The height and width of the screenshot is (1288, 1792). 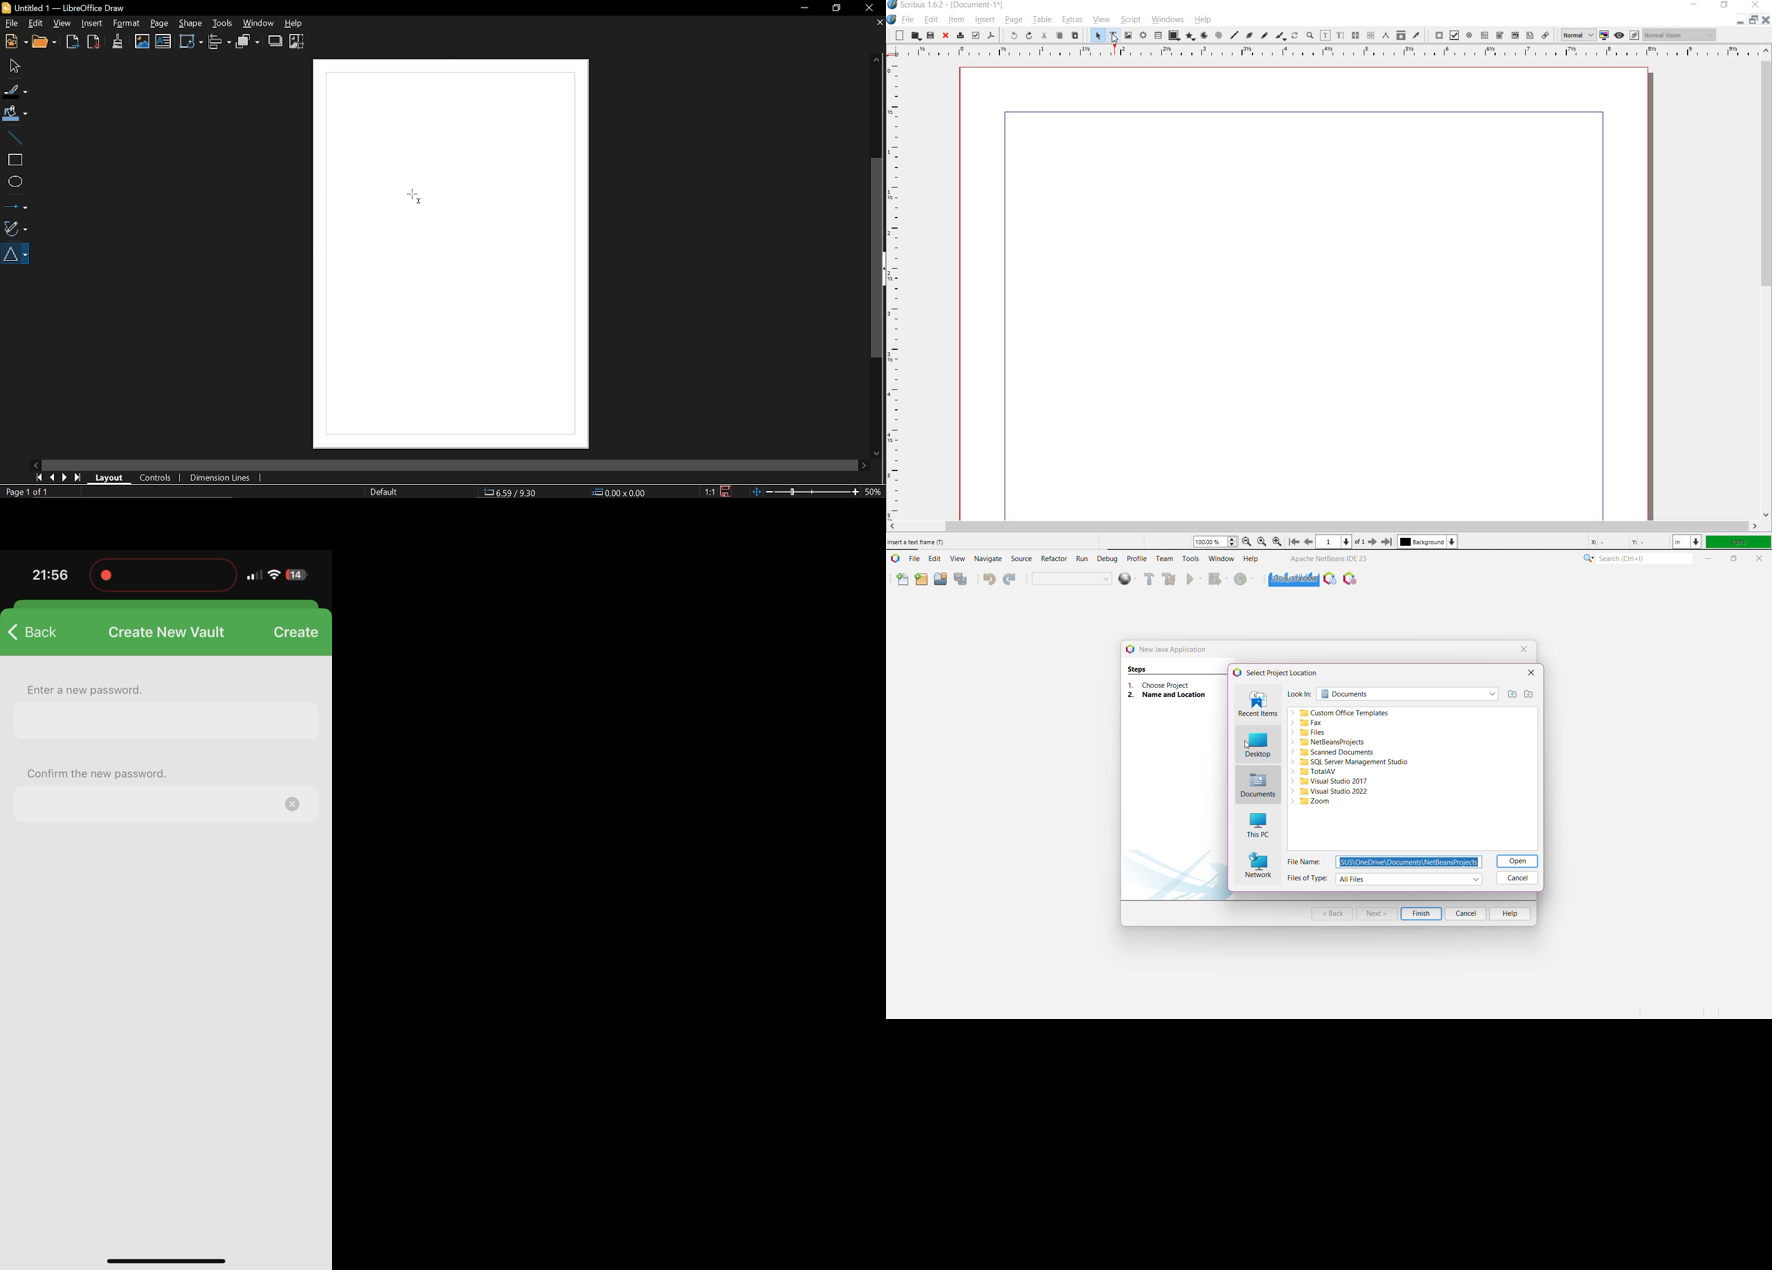 I want to click on save, so click(x=929, y=35).